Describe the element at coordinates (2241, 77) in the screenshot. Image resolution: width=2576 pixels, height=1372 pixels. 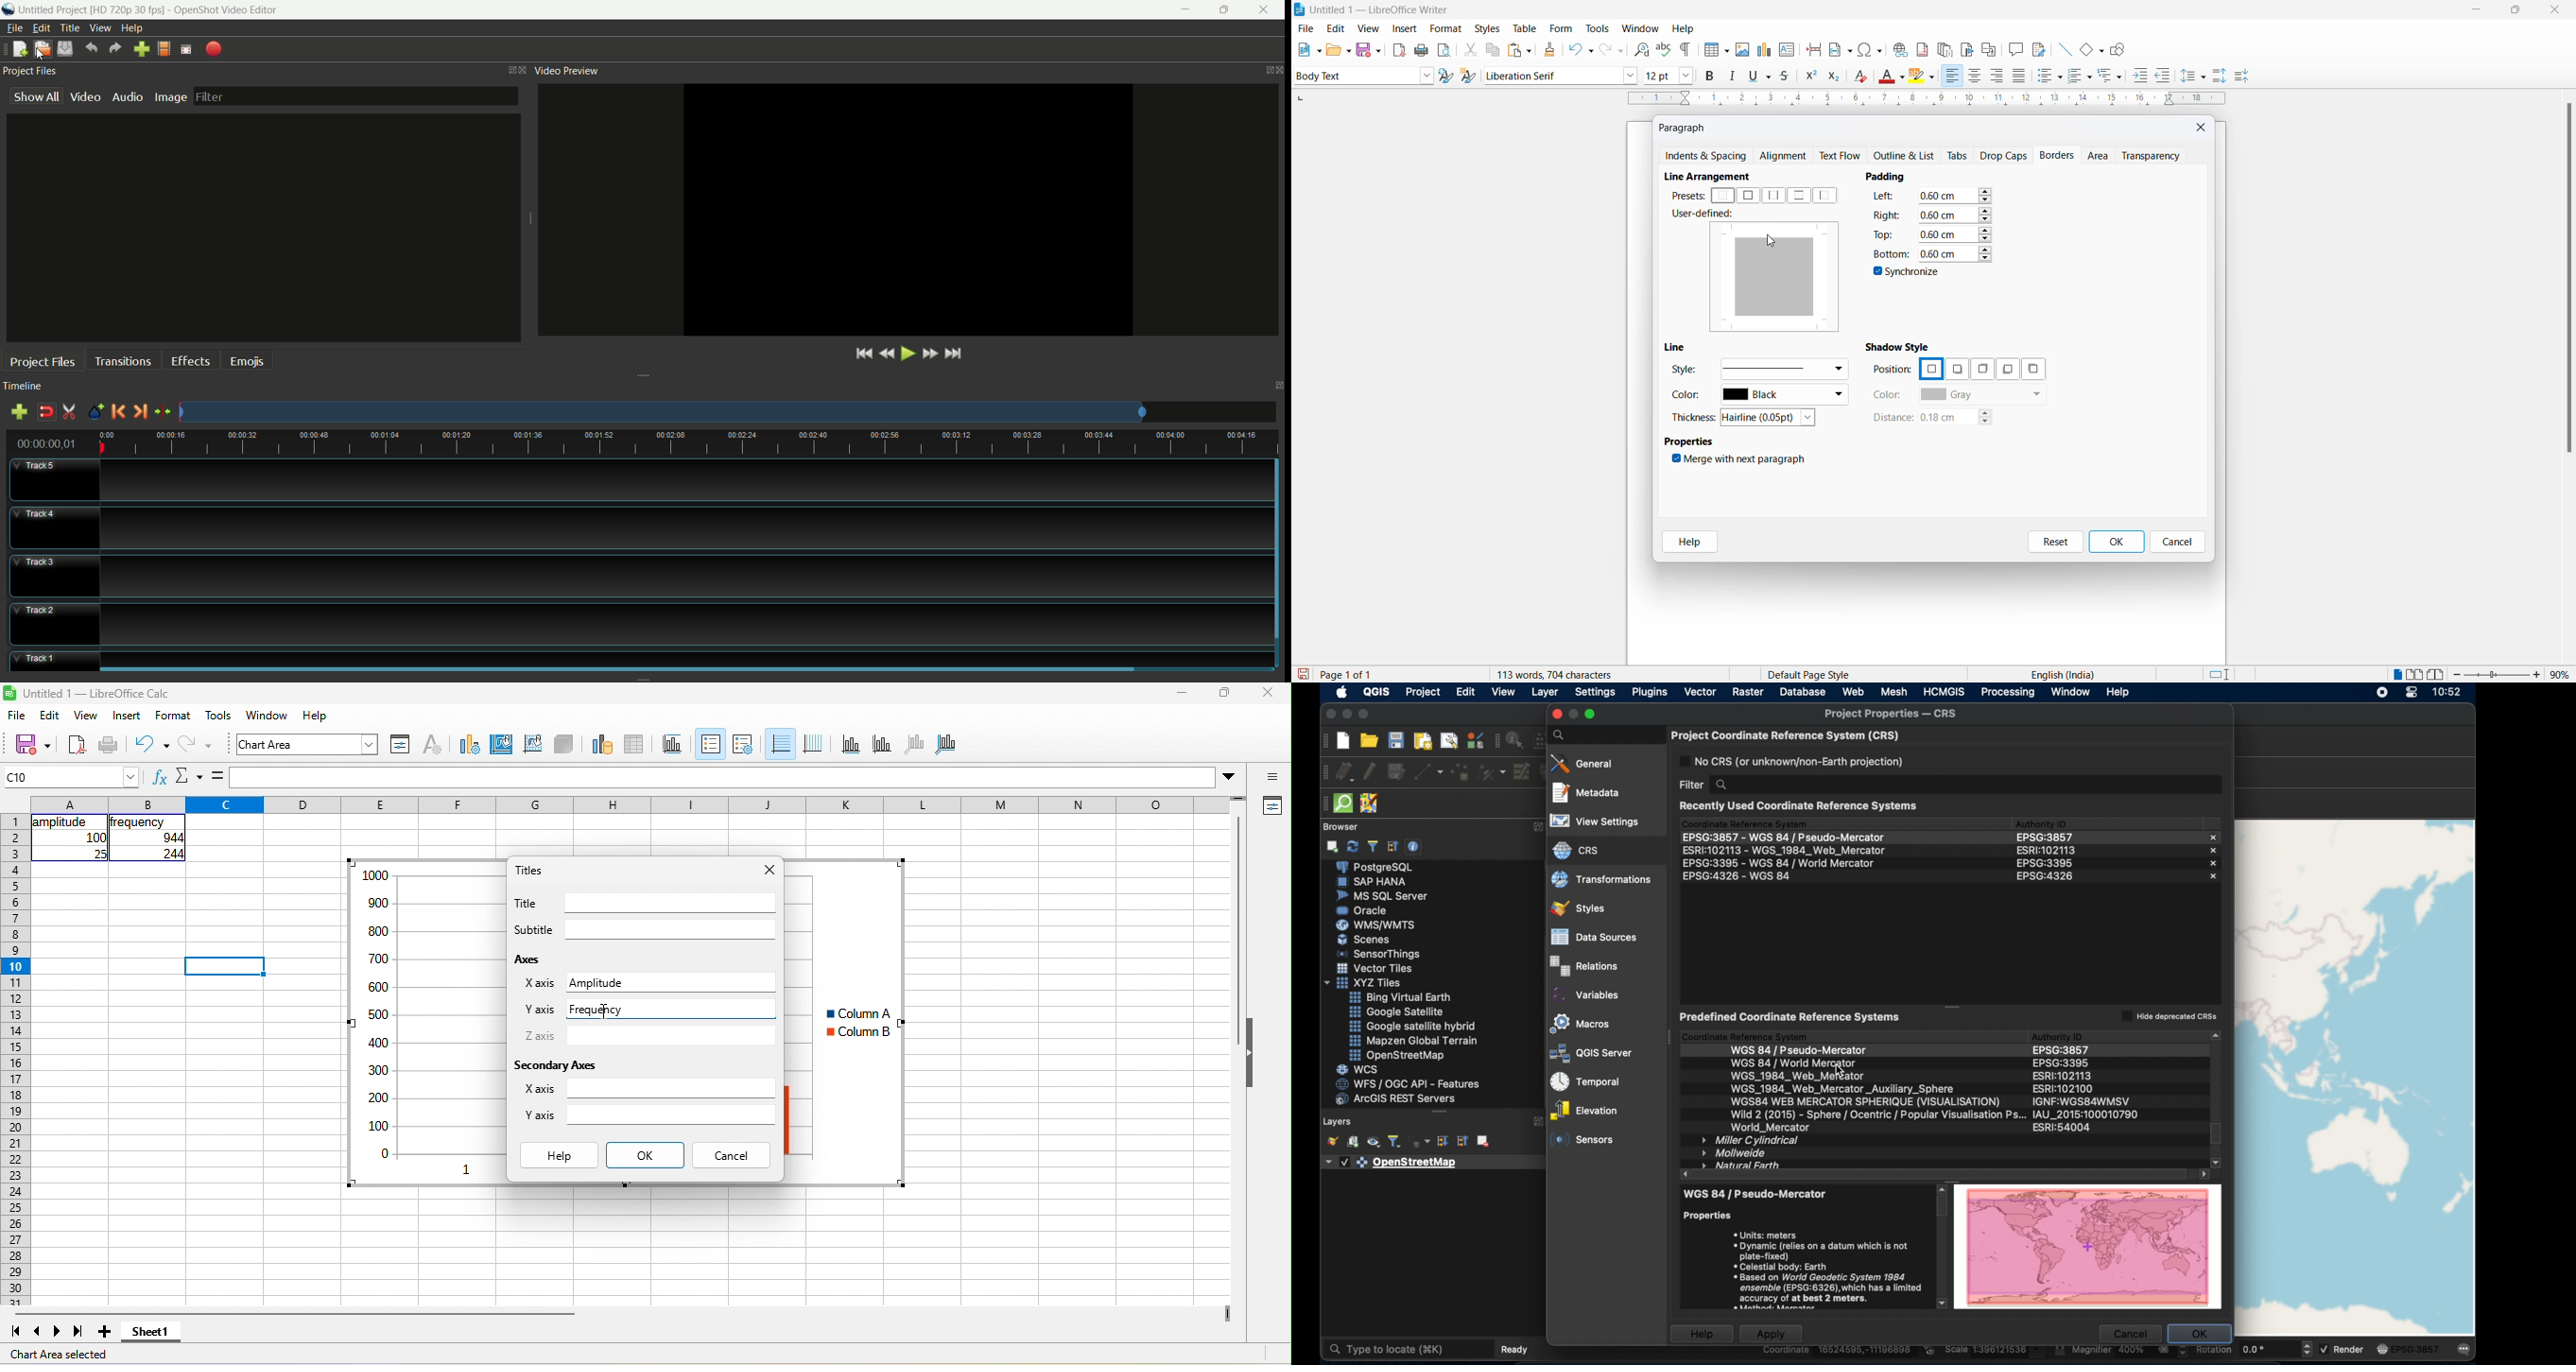
I see `decrease paragraph spacing` at that location.